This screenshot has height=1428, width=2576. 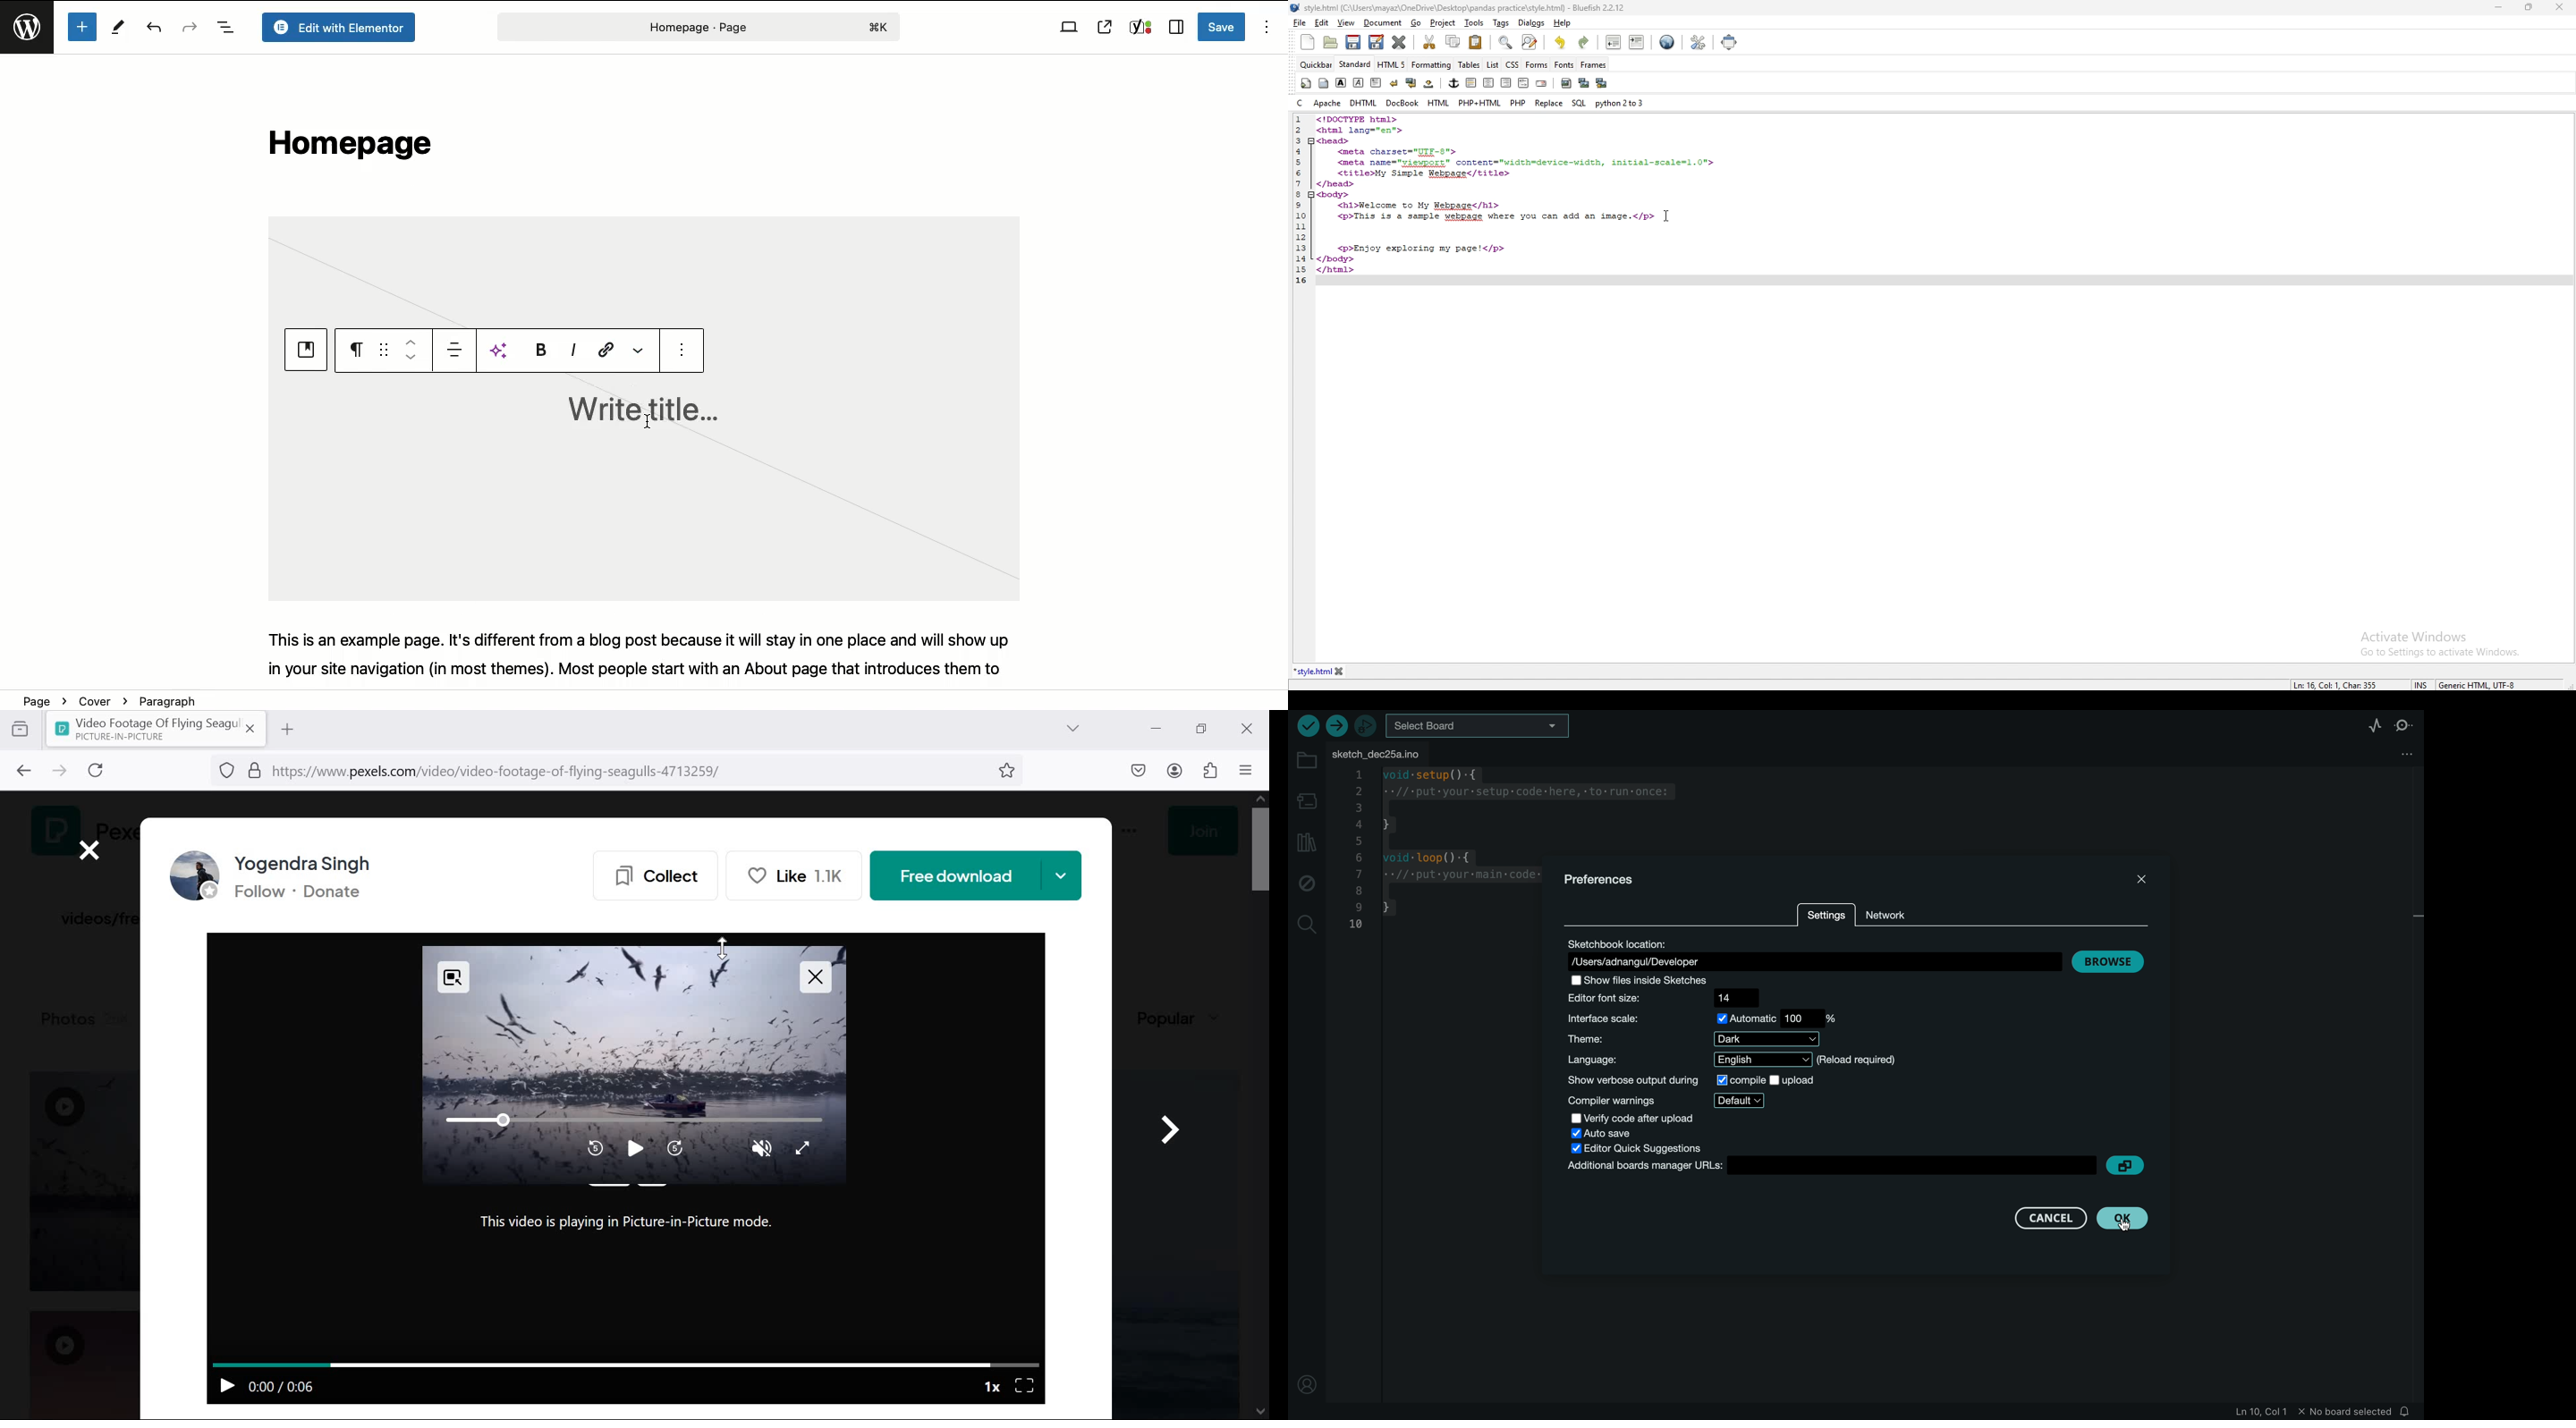 What do you see at coordinates (1524, 83) in the screenshot?
I see `html comment` at bounding box center [1524, 83].